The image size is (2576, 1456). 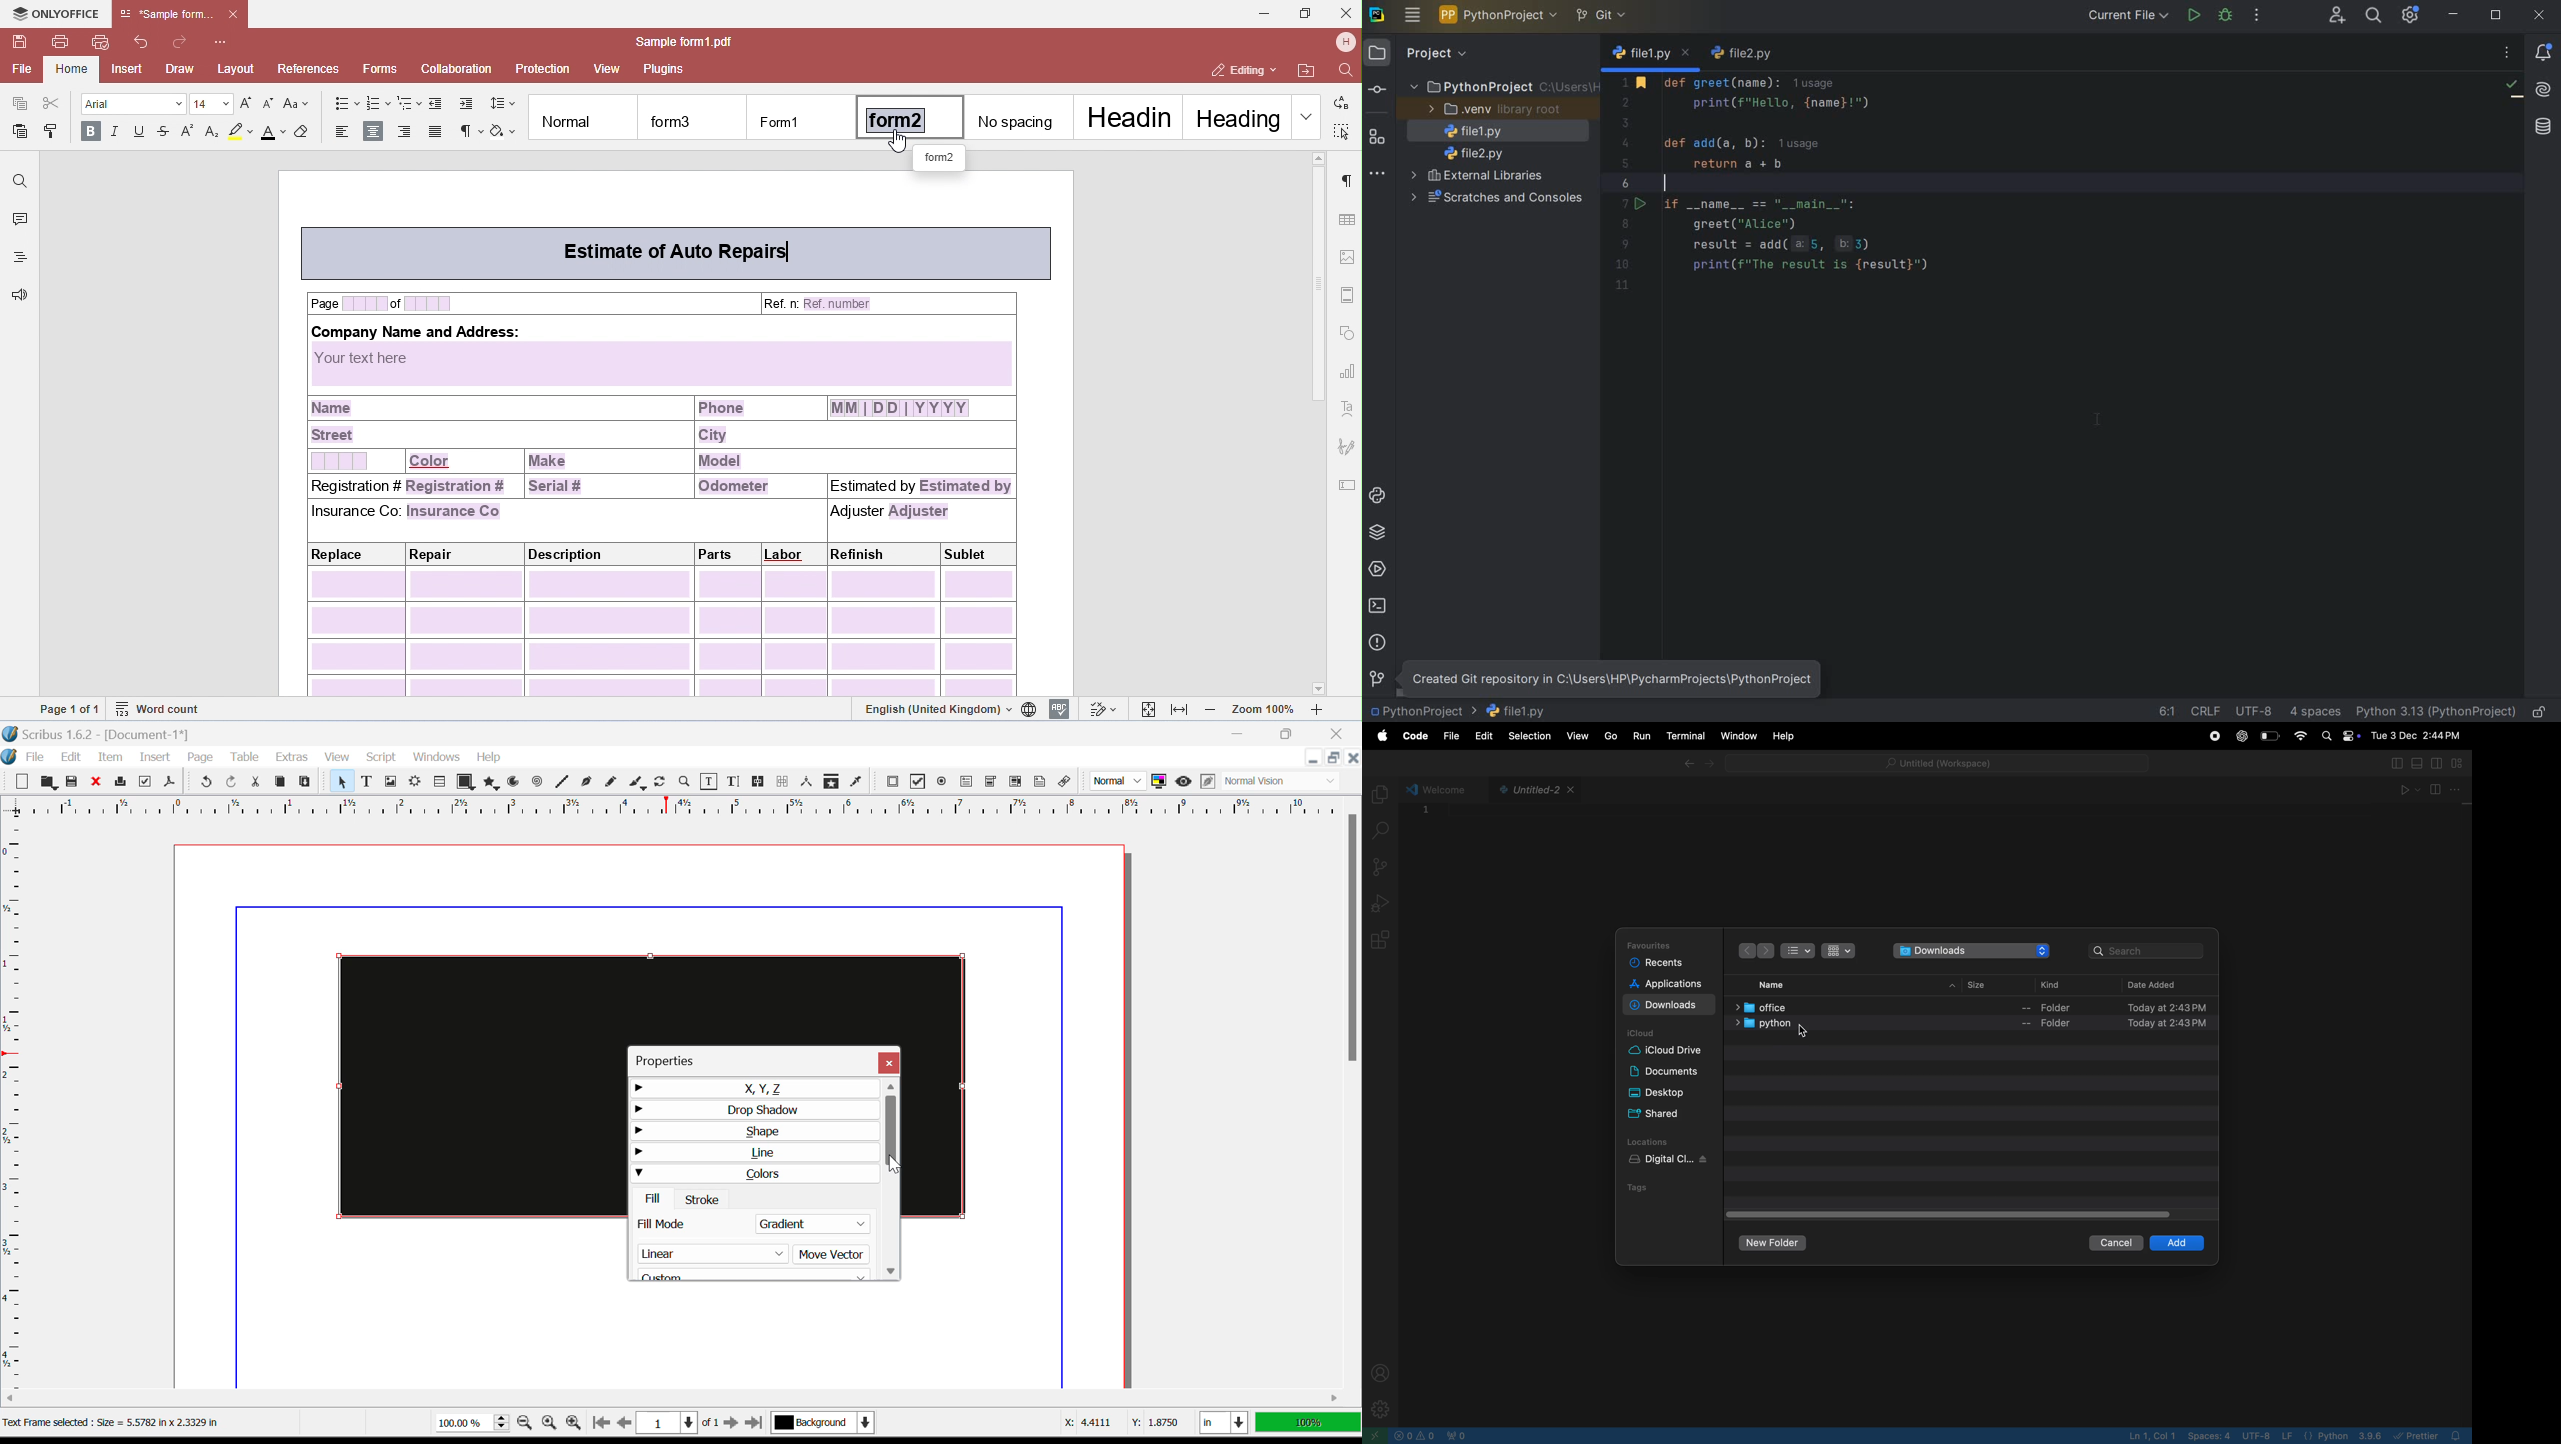 What do you see at coordinates (736, 782) in the screenshot?
I see `Edit Text with Story Editor` at bounding box center [736, 782].